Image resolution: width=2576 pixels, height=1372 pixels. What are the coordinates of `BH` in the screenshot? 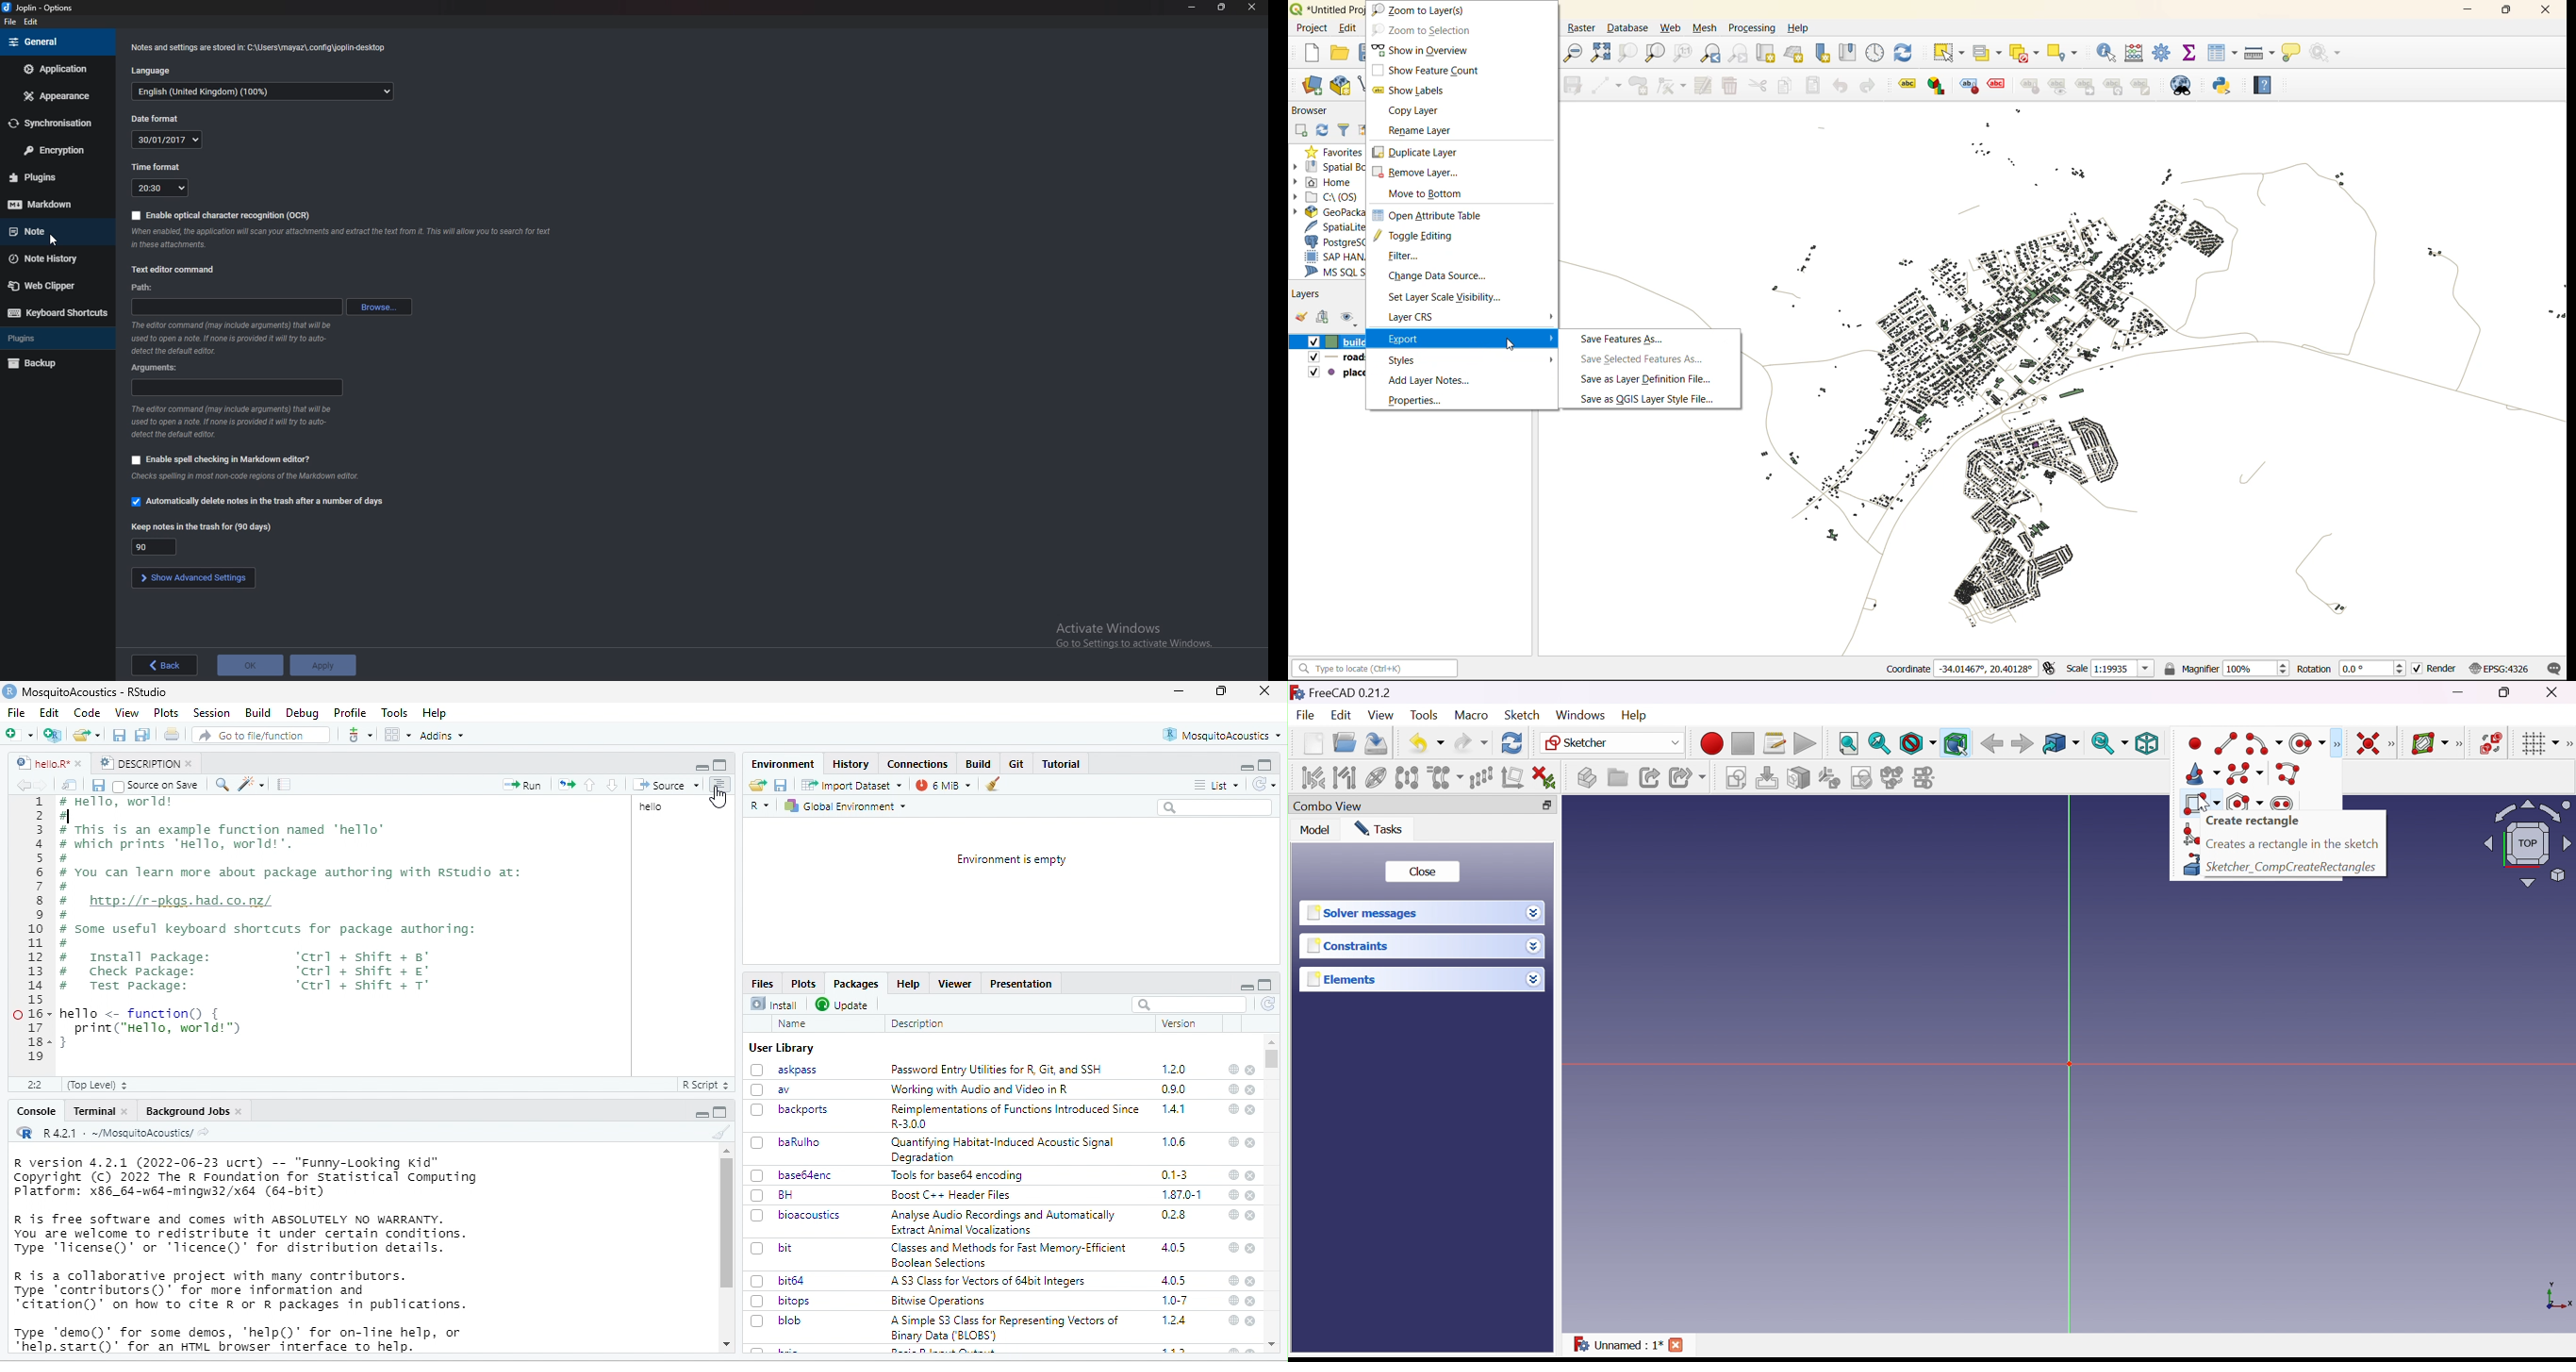 It's located at (773, 1195).